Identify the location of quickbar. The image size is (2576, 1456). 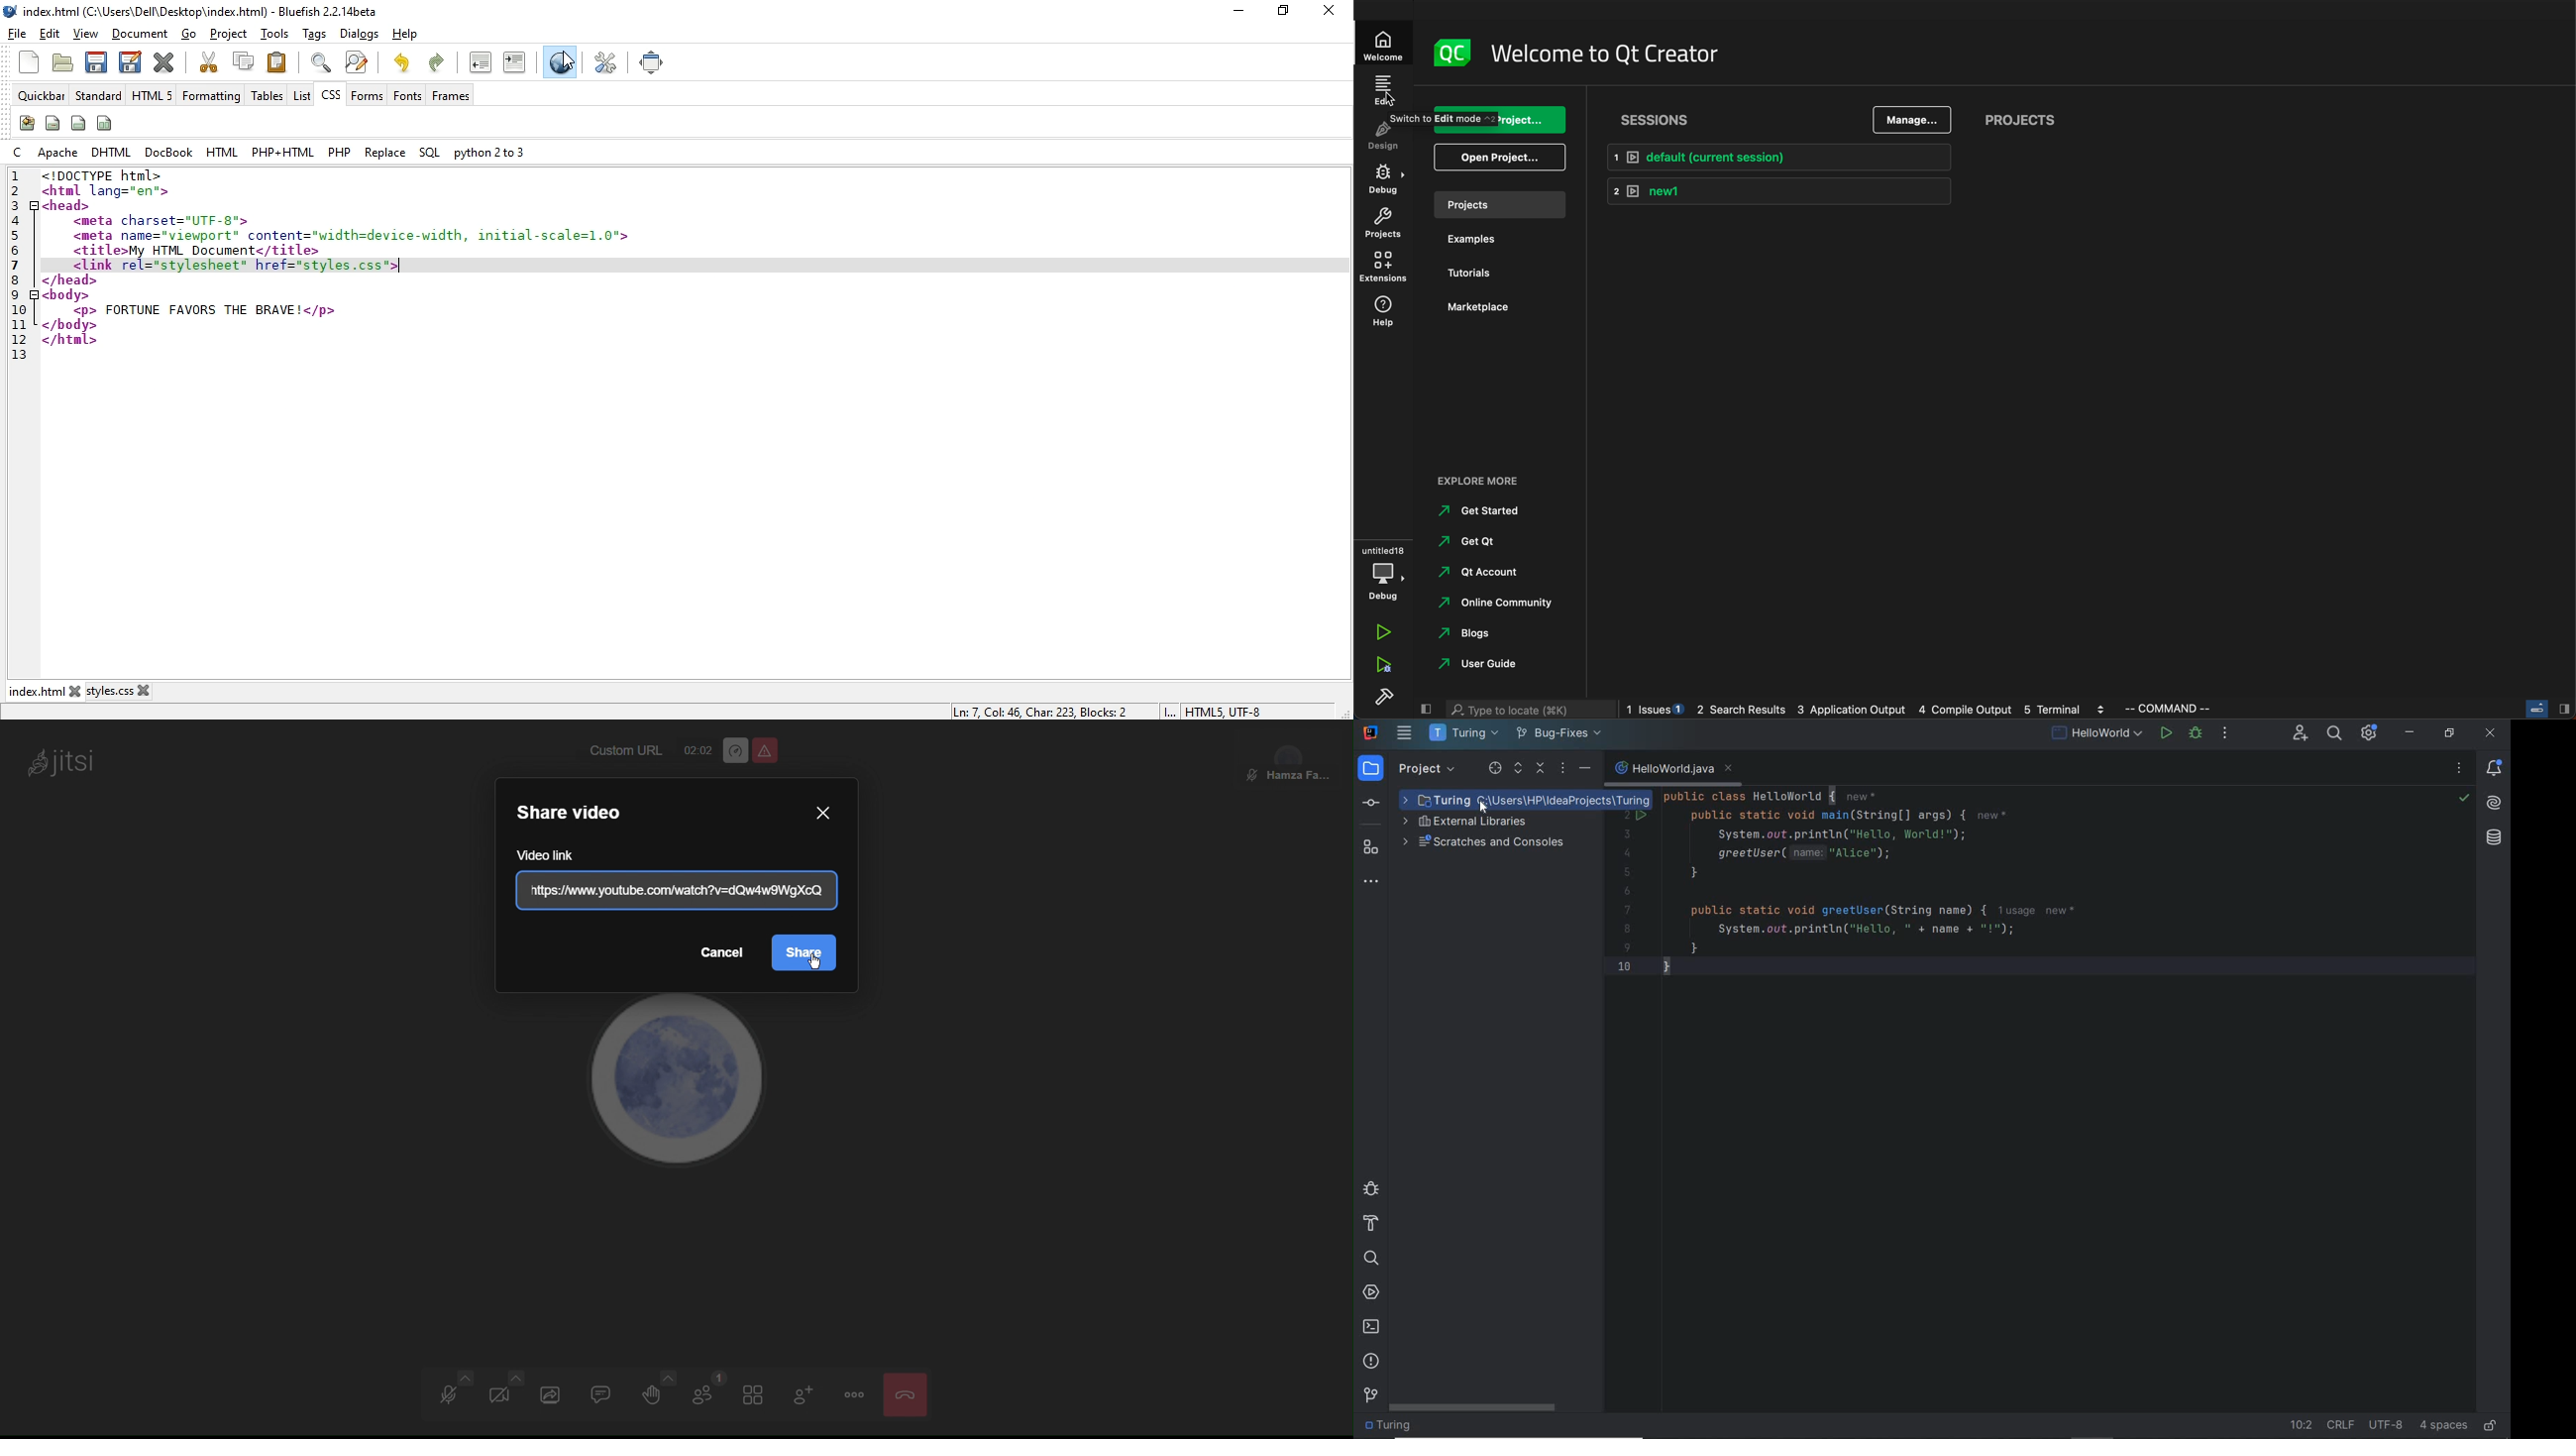
(44, 96).